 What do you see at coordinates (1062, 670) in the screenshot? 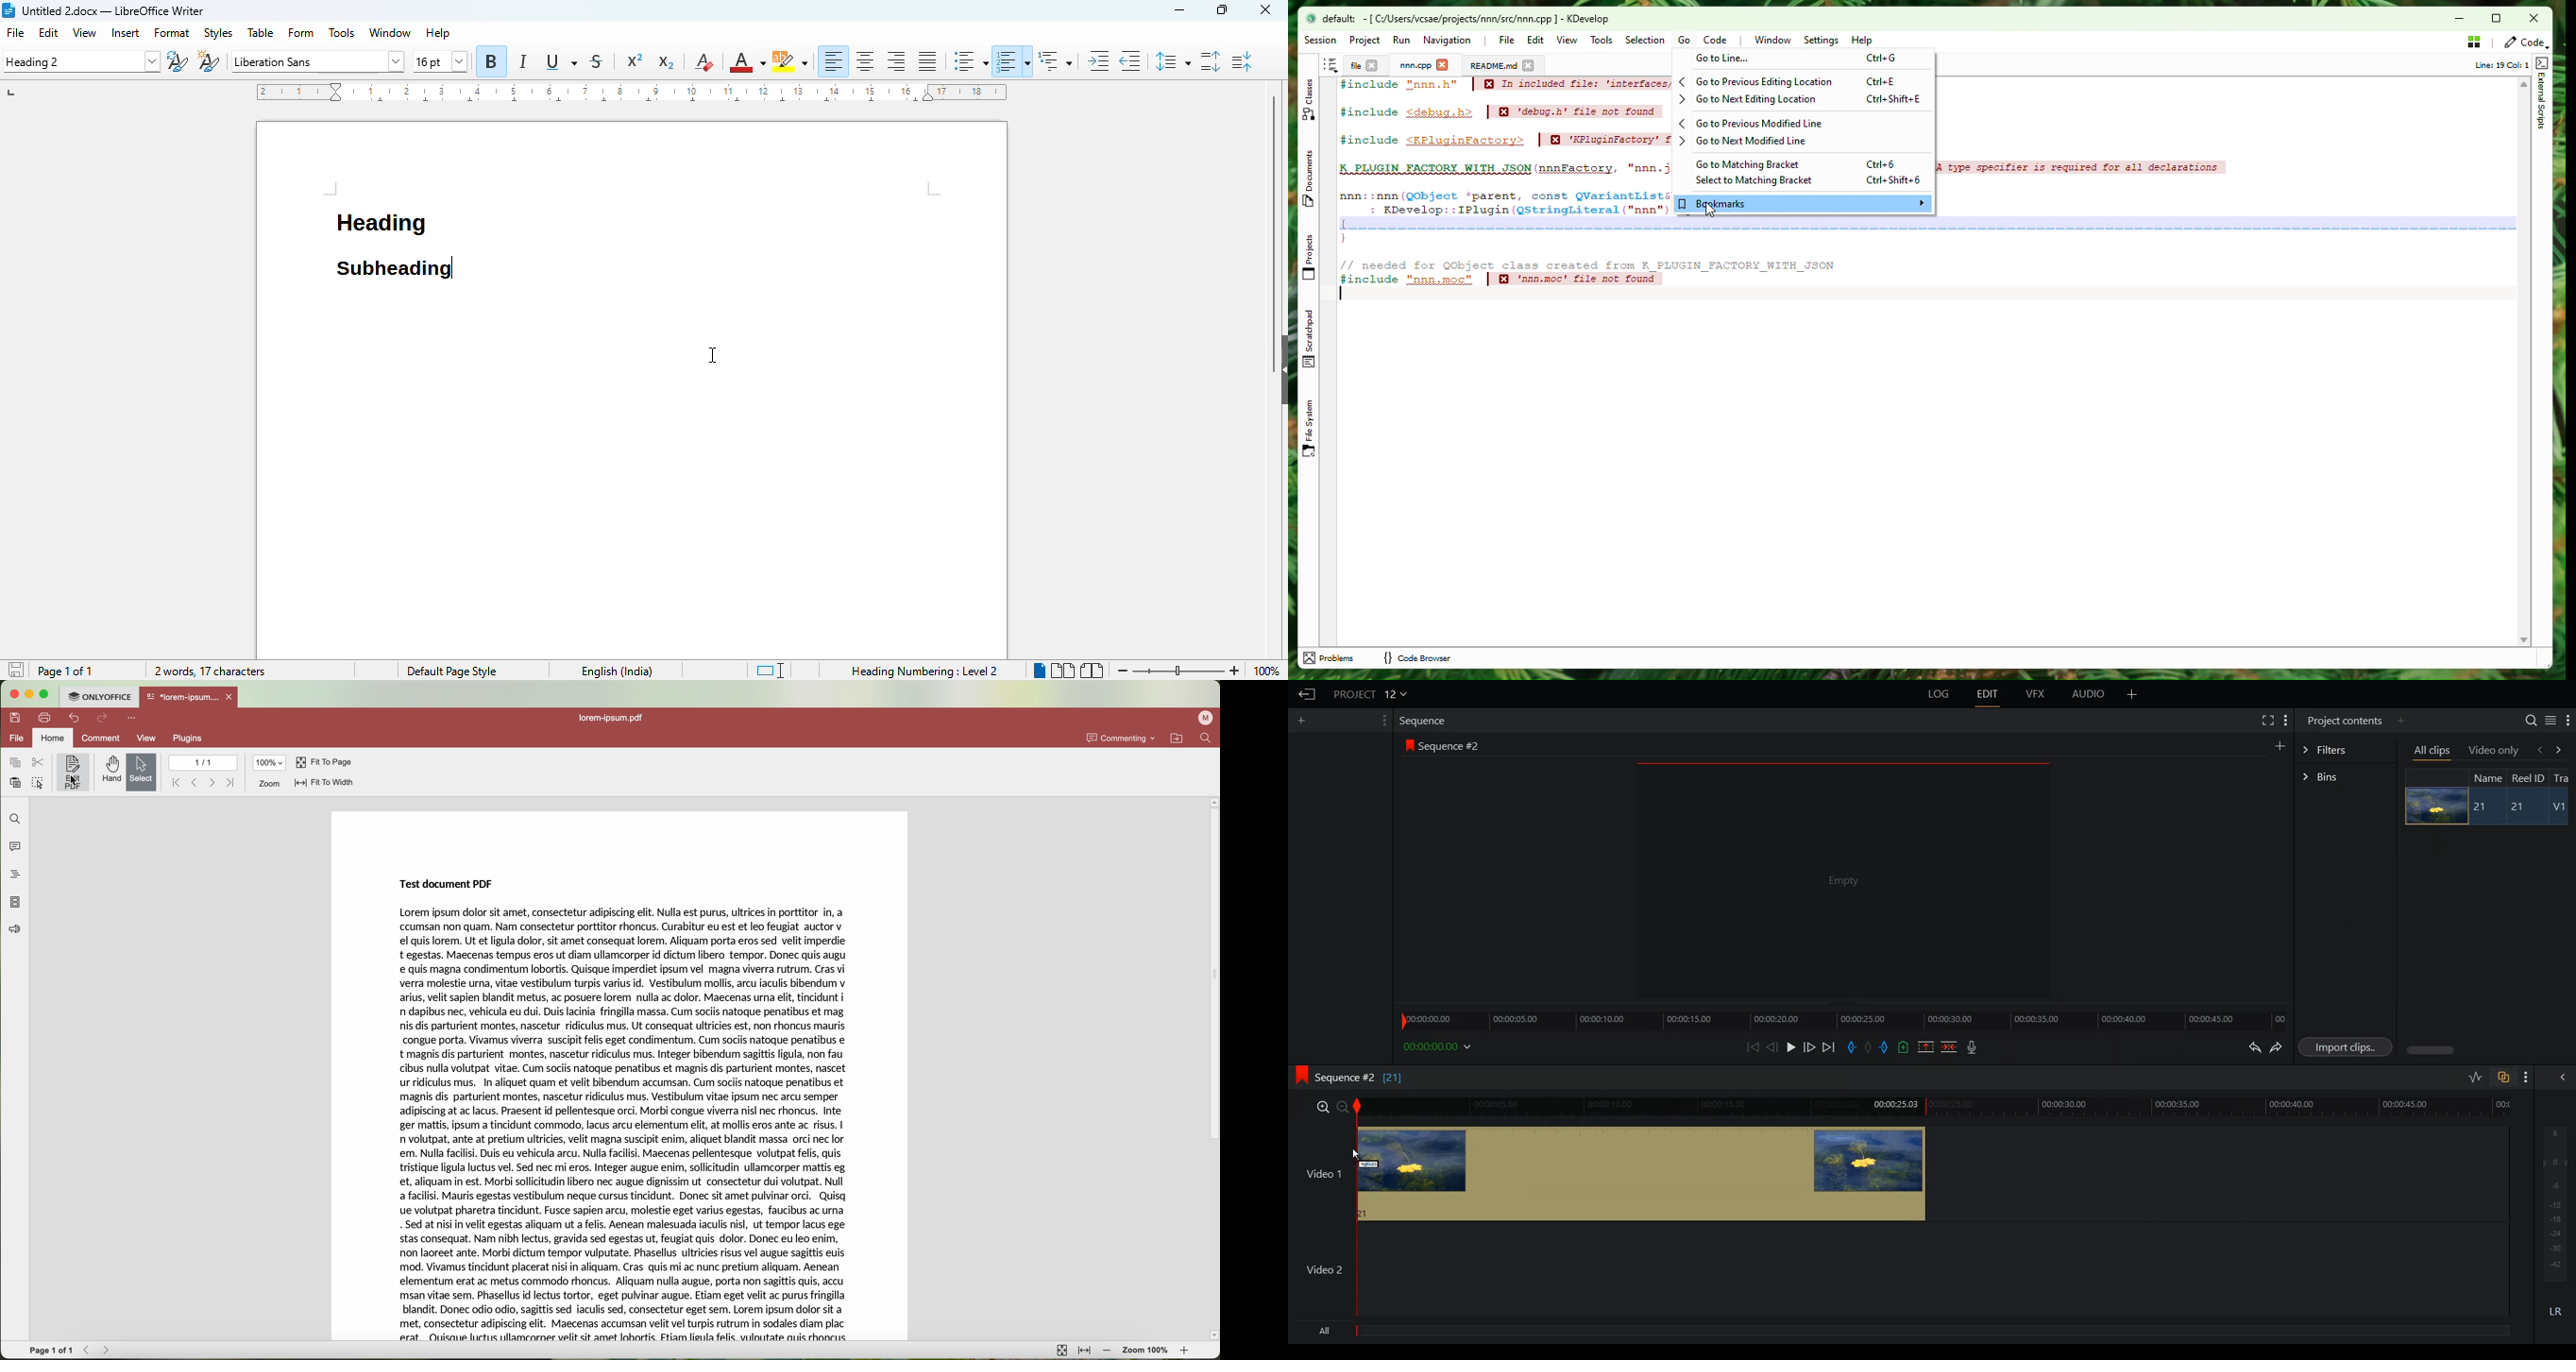
I see `multi-page view` at bounding box center [1062, 670].